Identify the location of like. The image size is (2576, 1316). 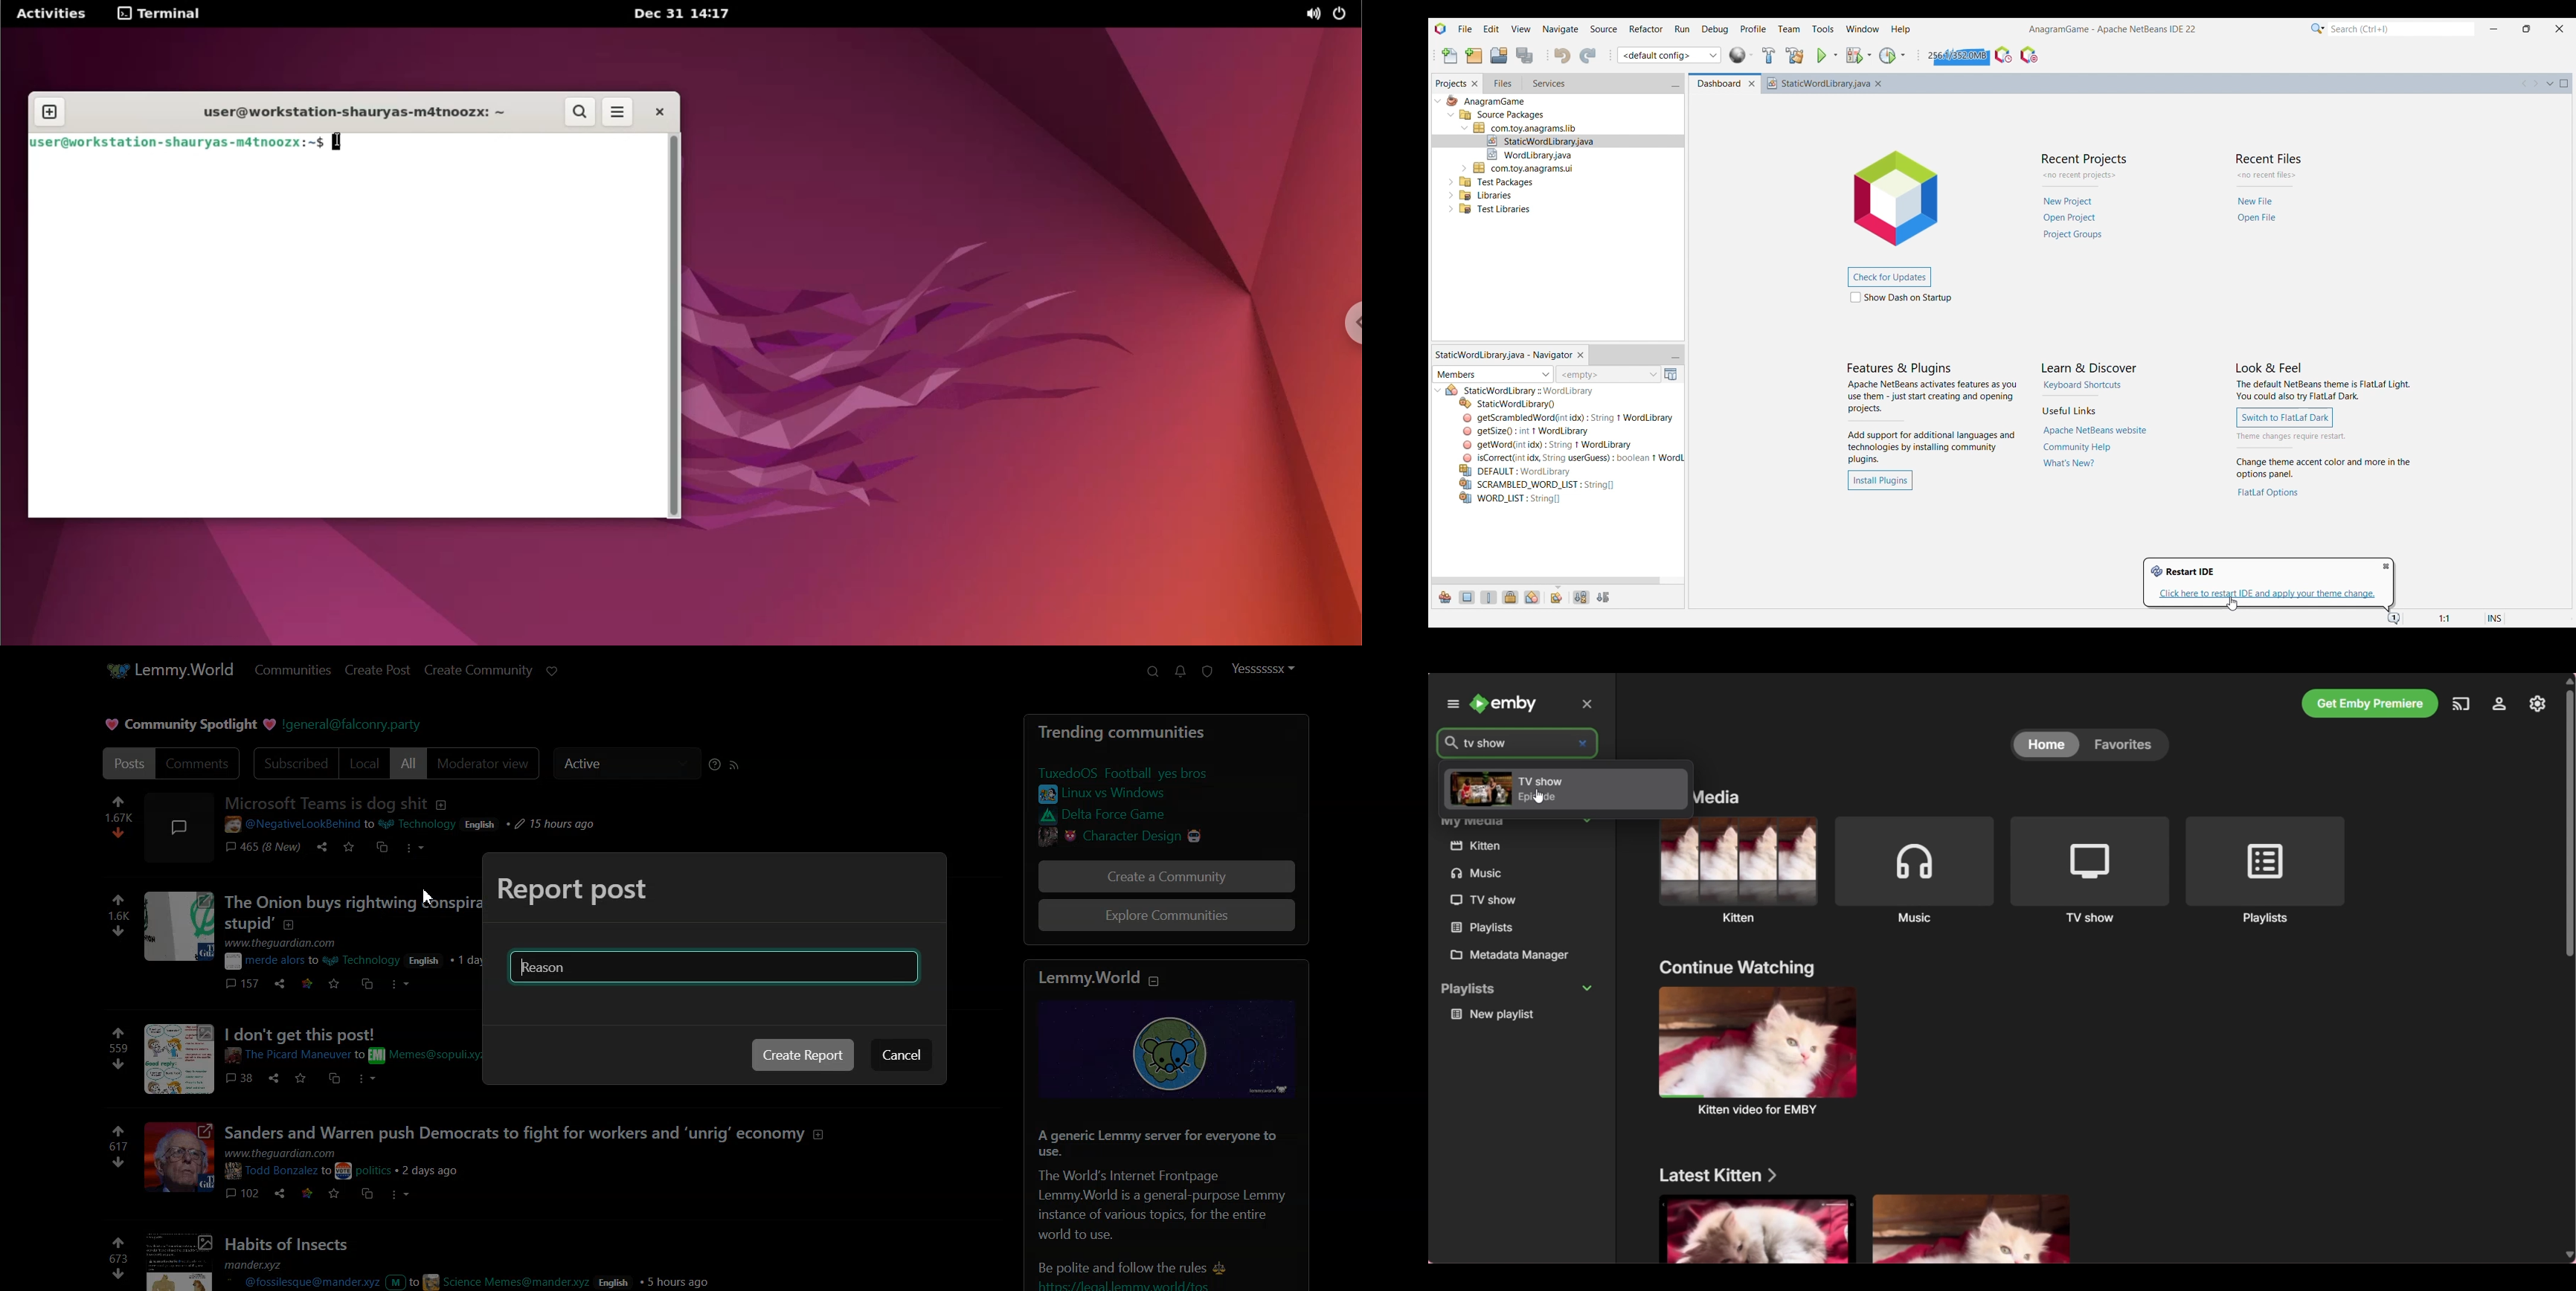
(120, 901).